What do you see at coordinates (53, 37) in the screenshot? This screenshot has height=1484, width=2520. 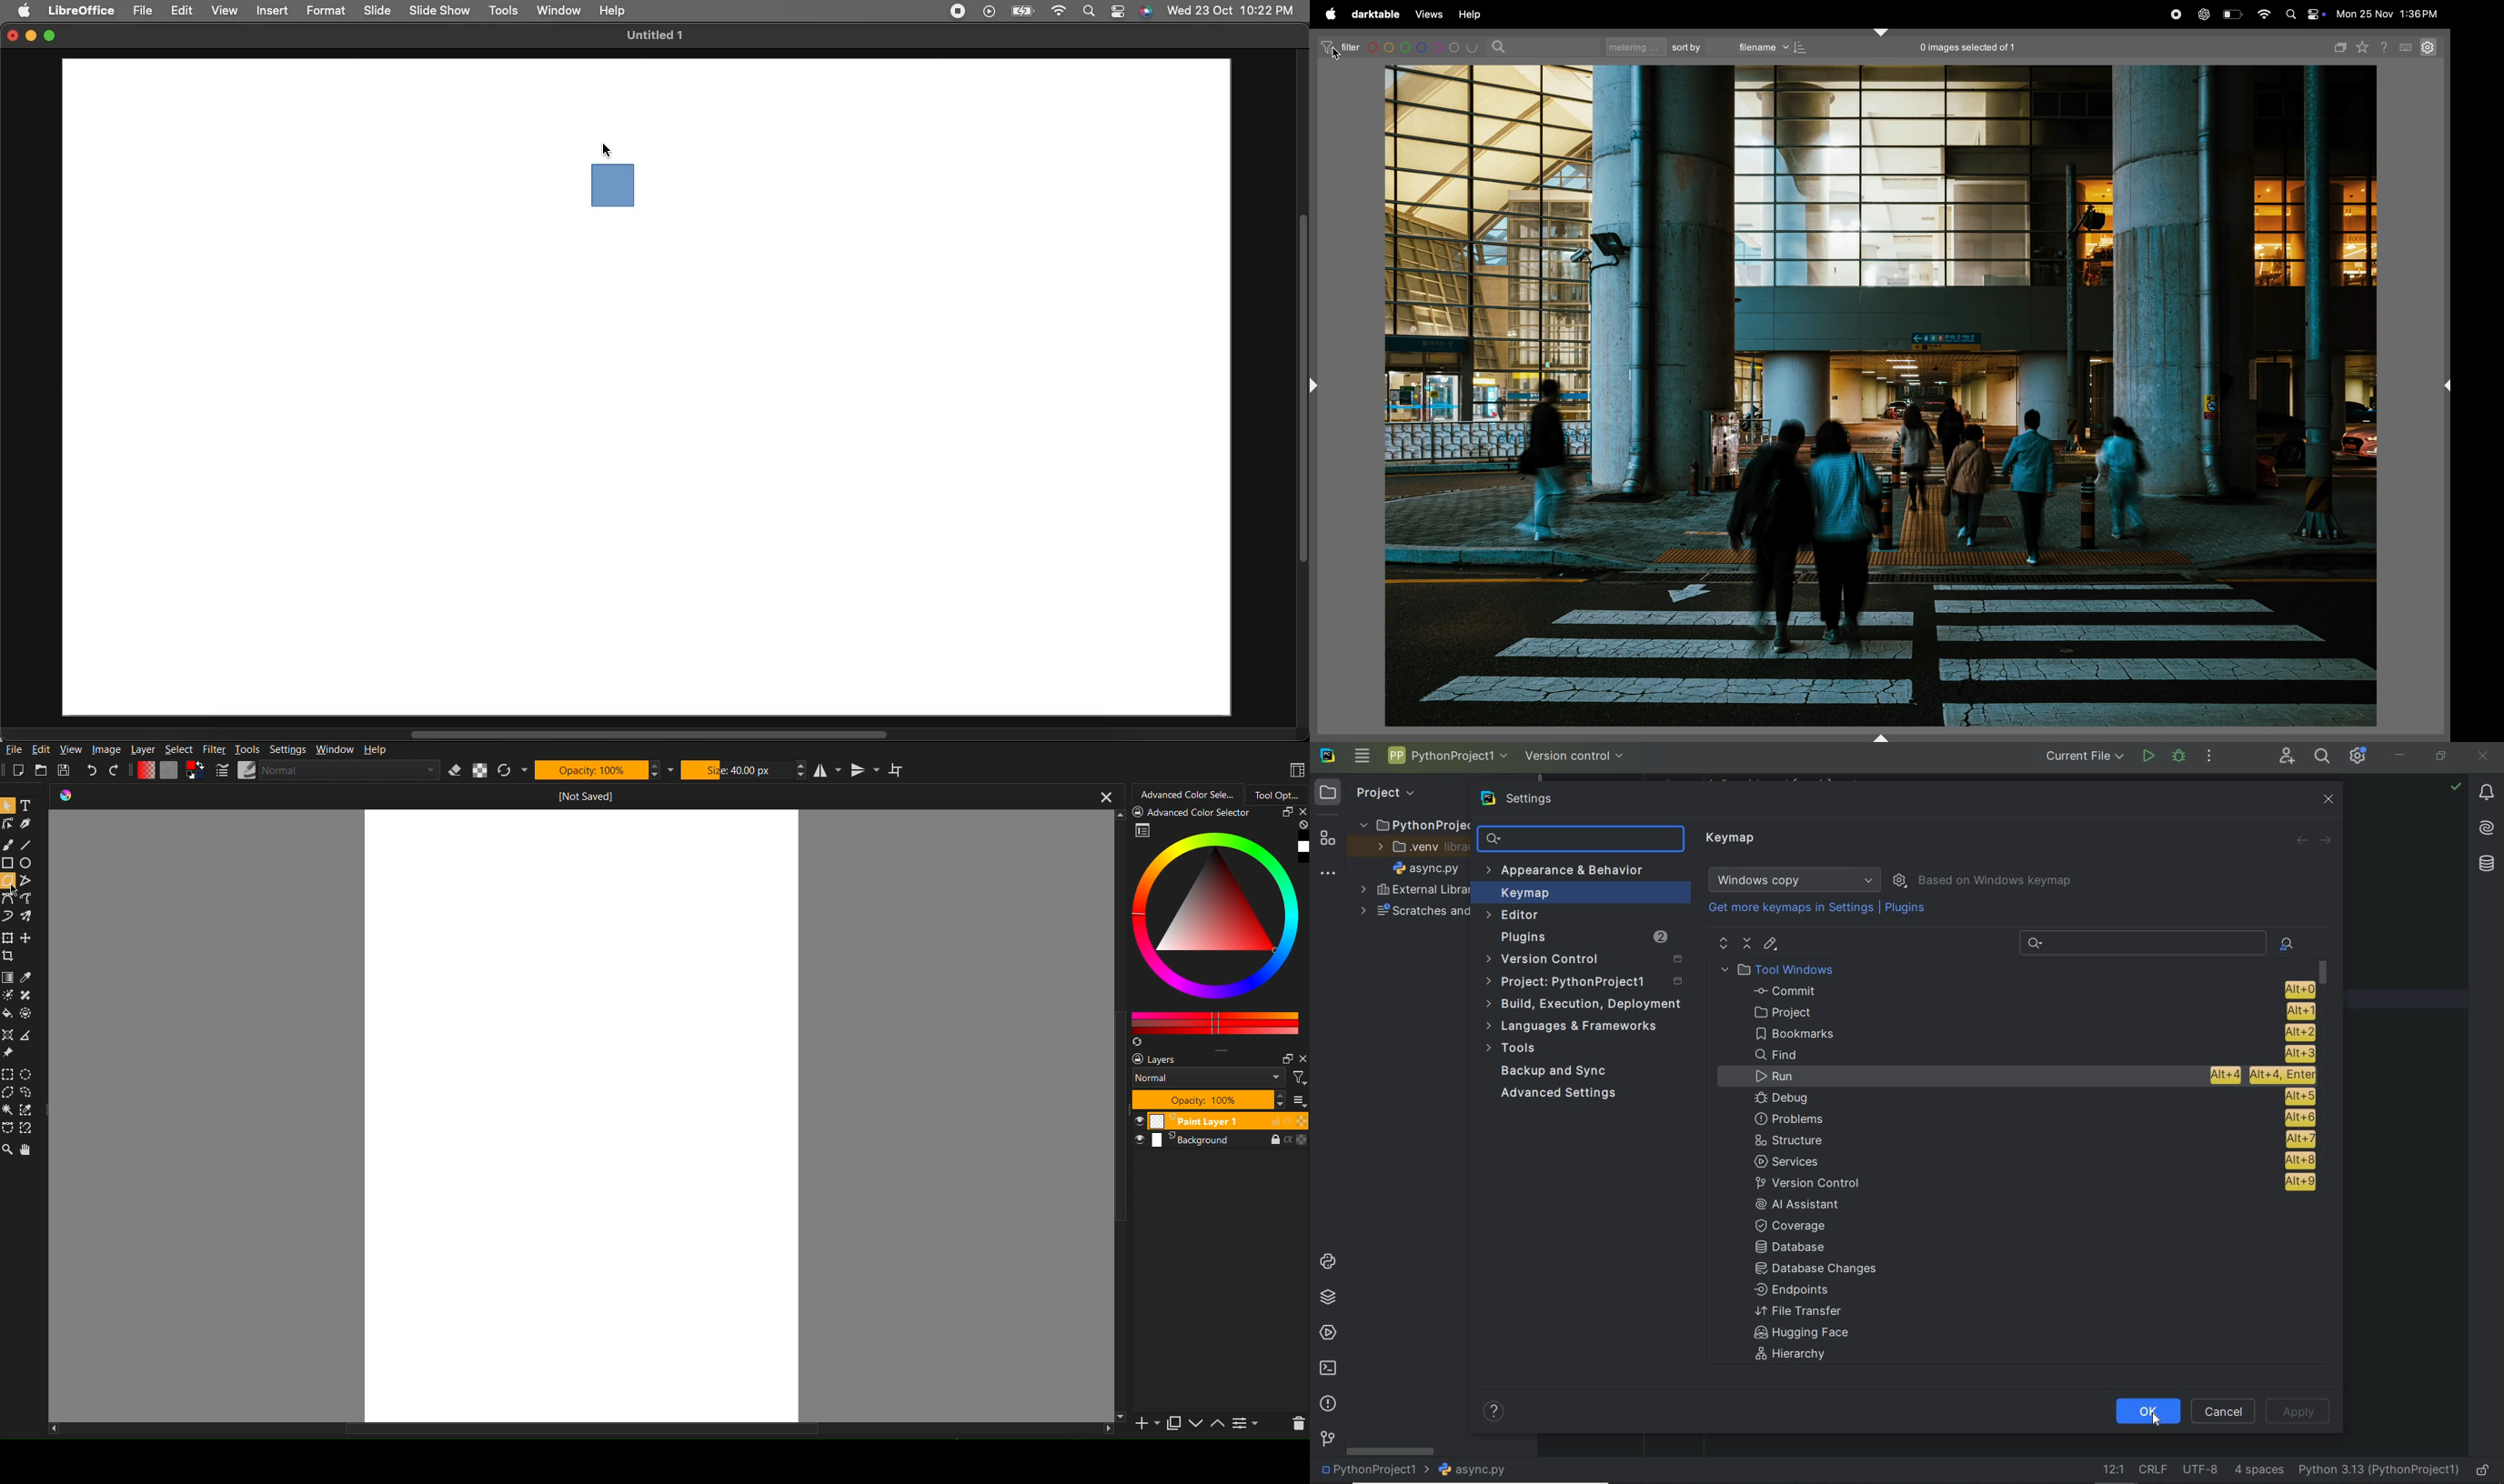 I see `Maximize` at bounding box center [53, 37].